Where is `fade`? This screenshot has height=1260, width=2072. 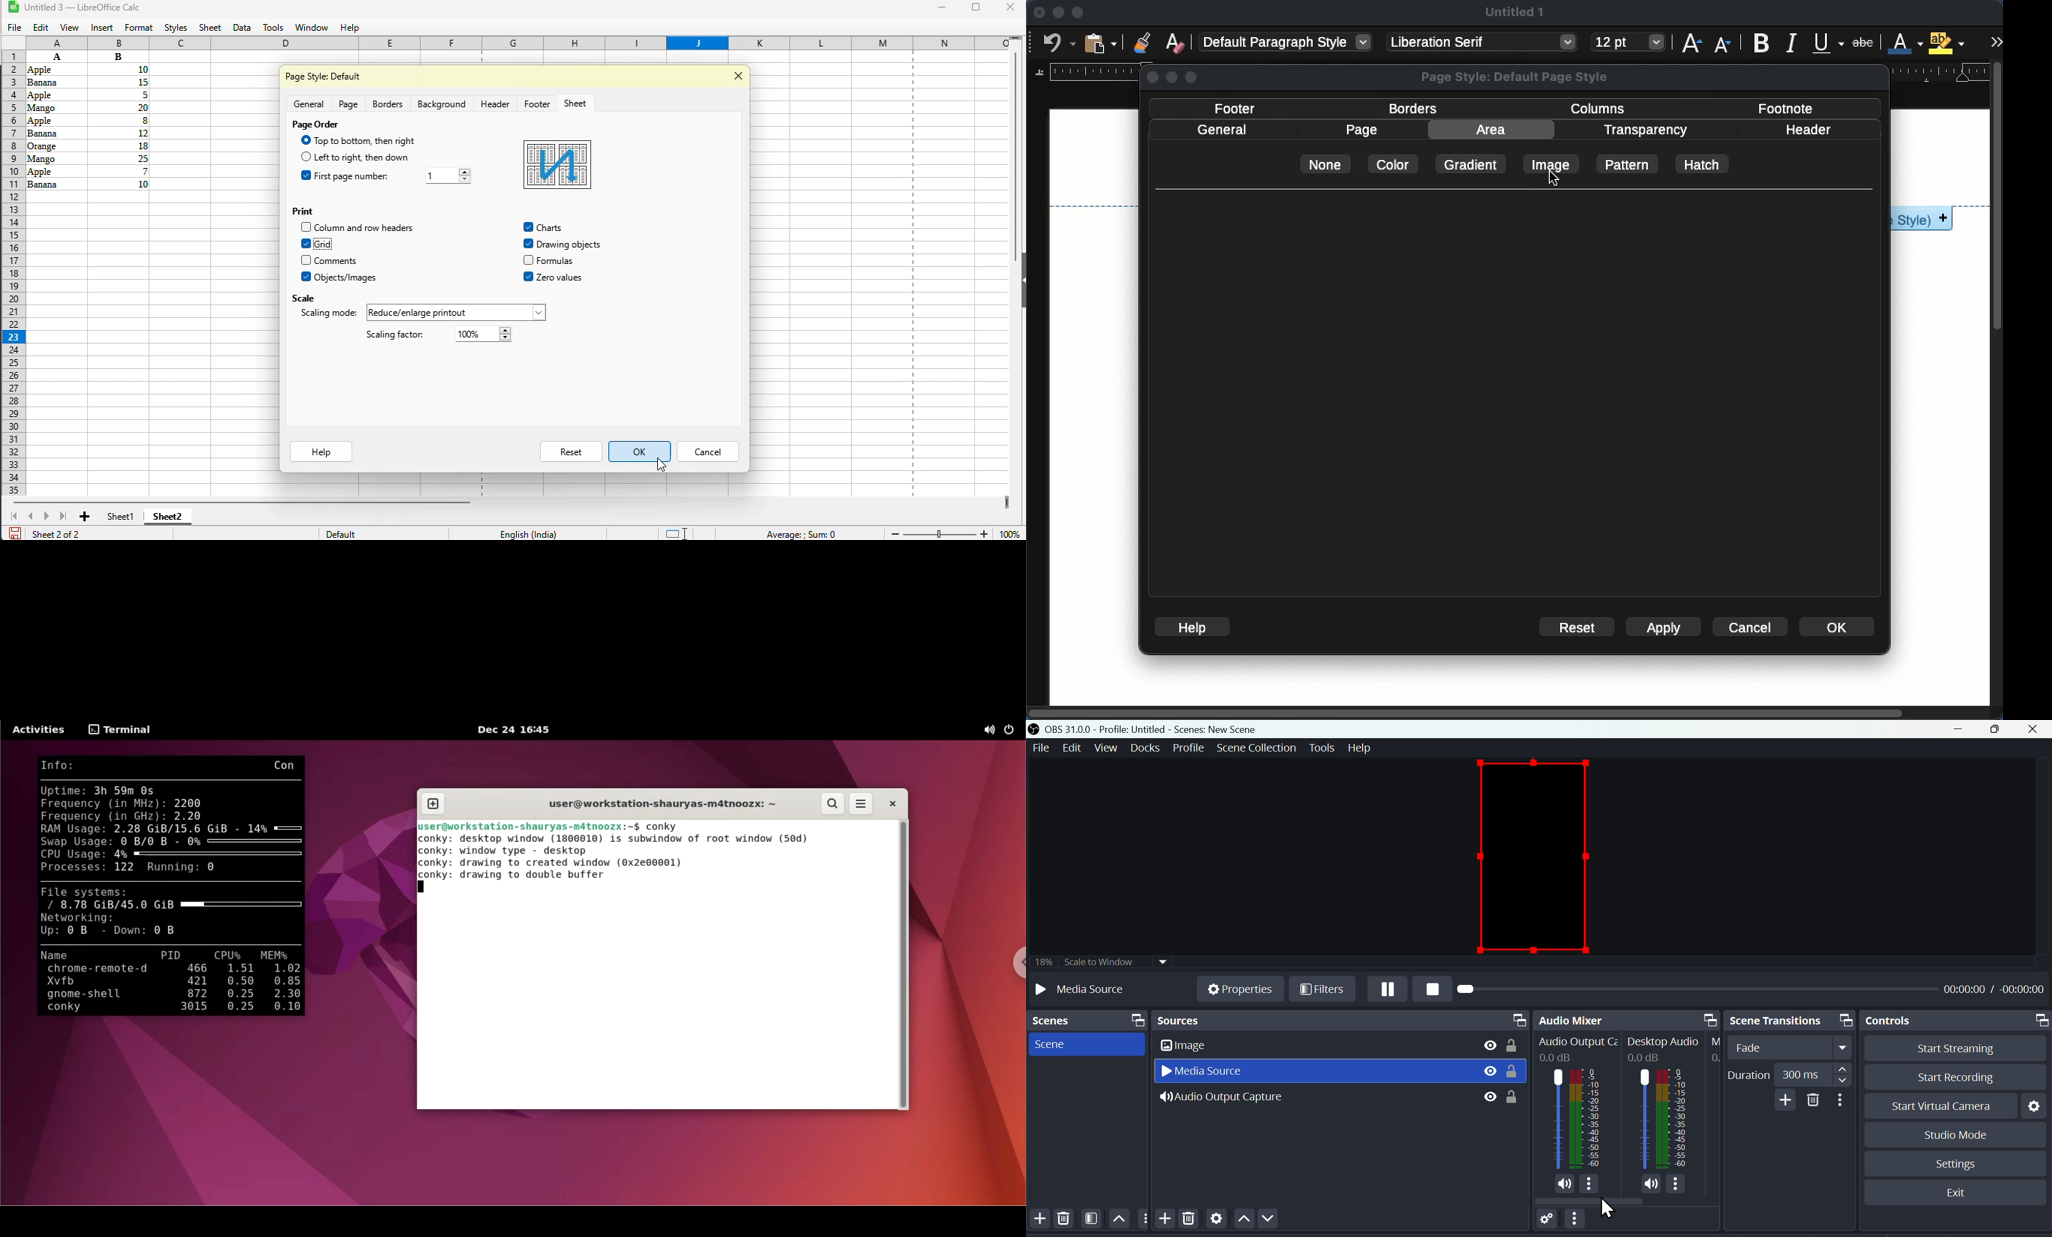
fade is located at coordinates (1792, 1048).